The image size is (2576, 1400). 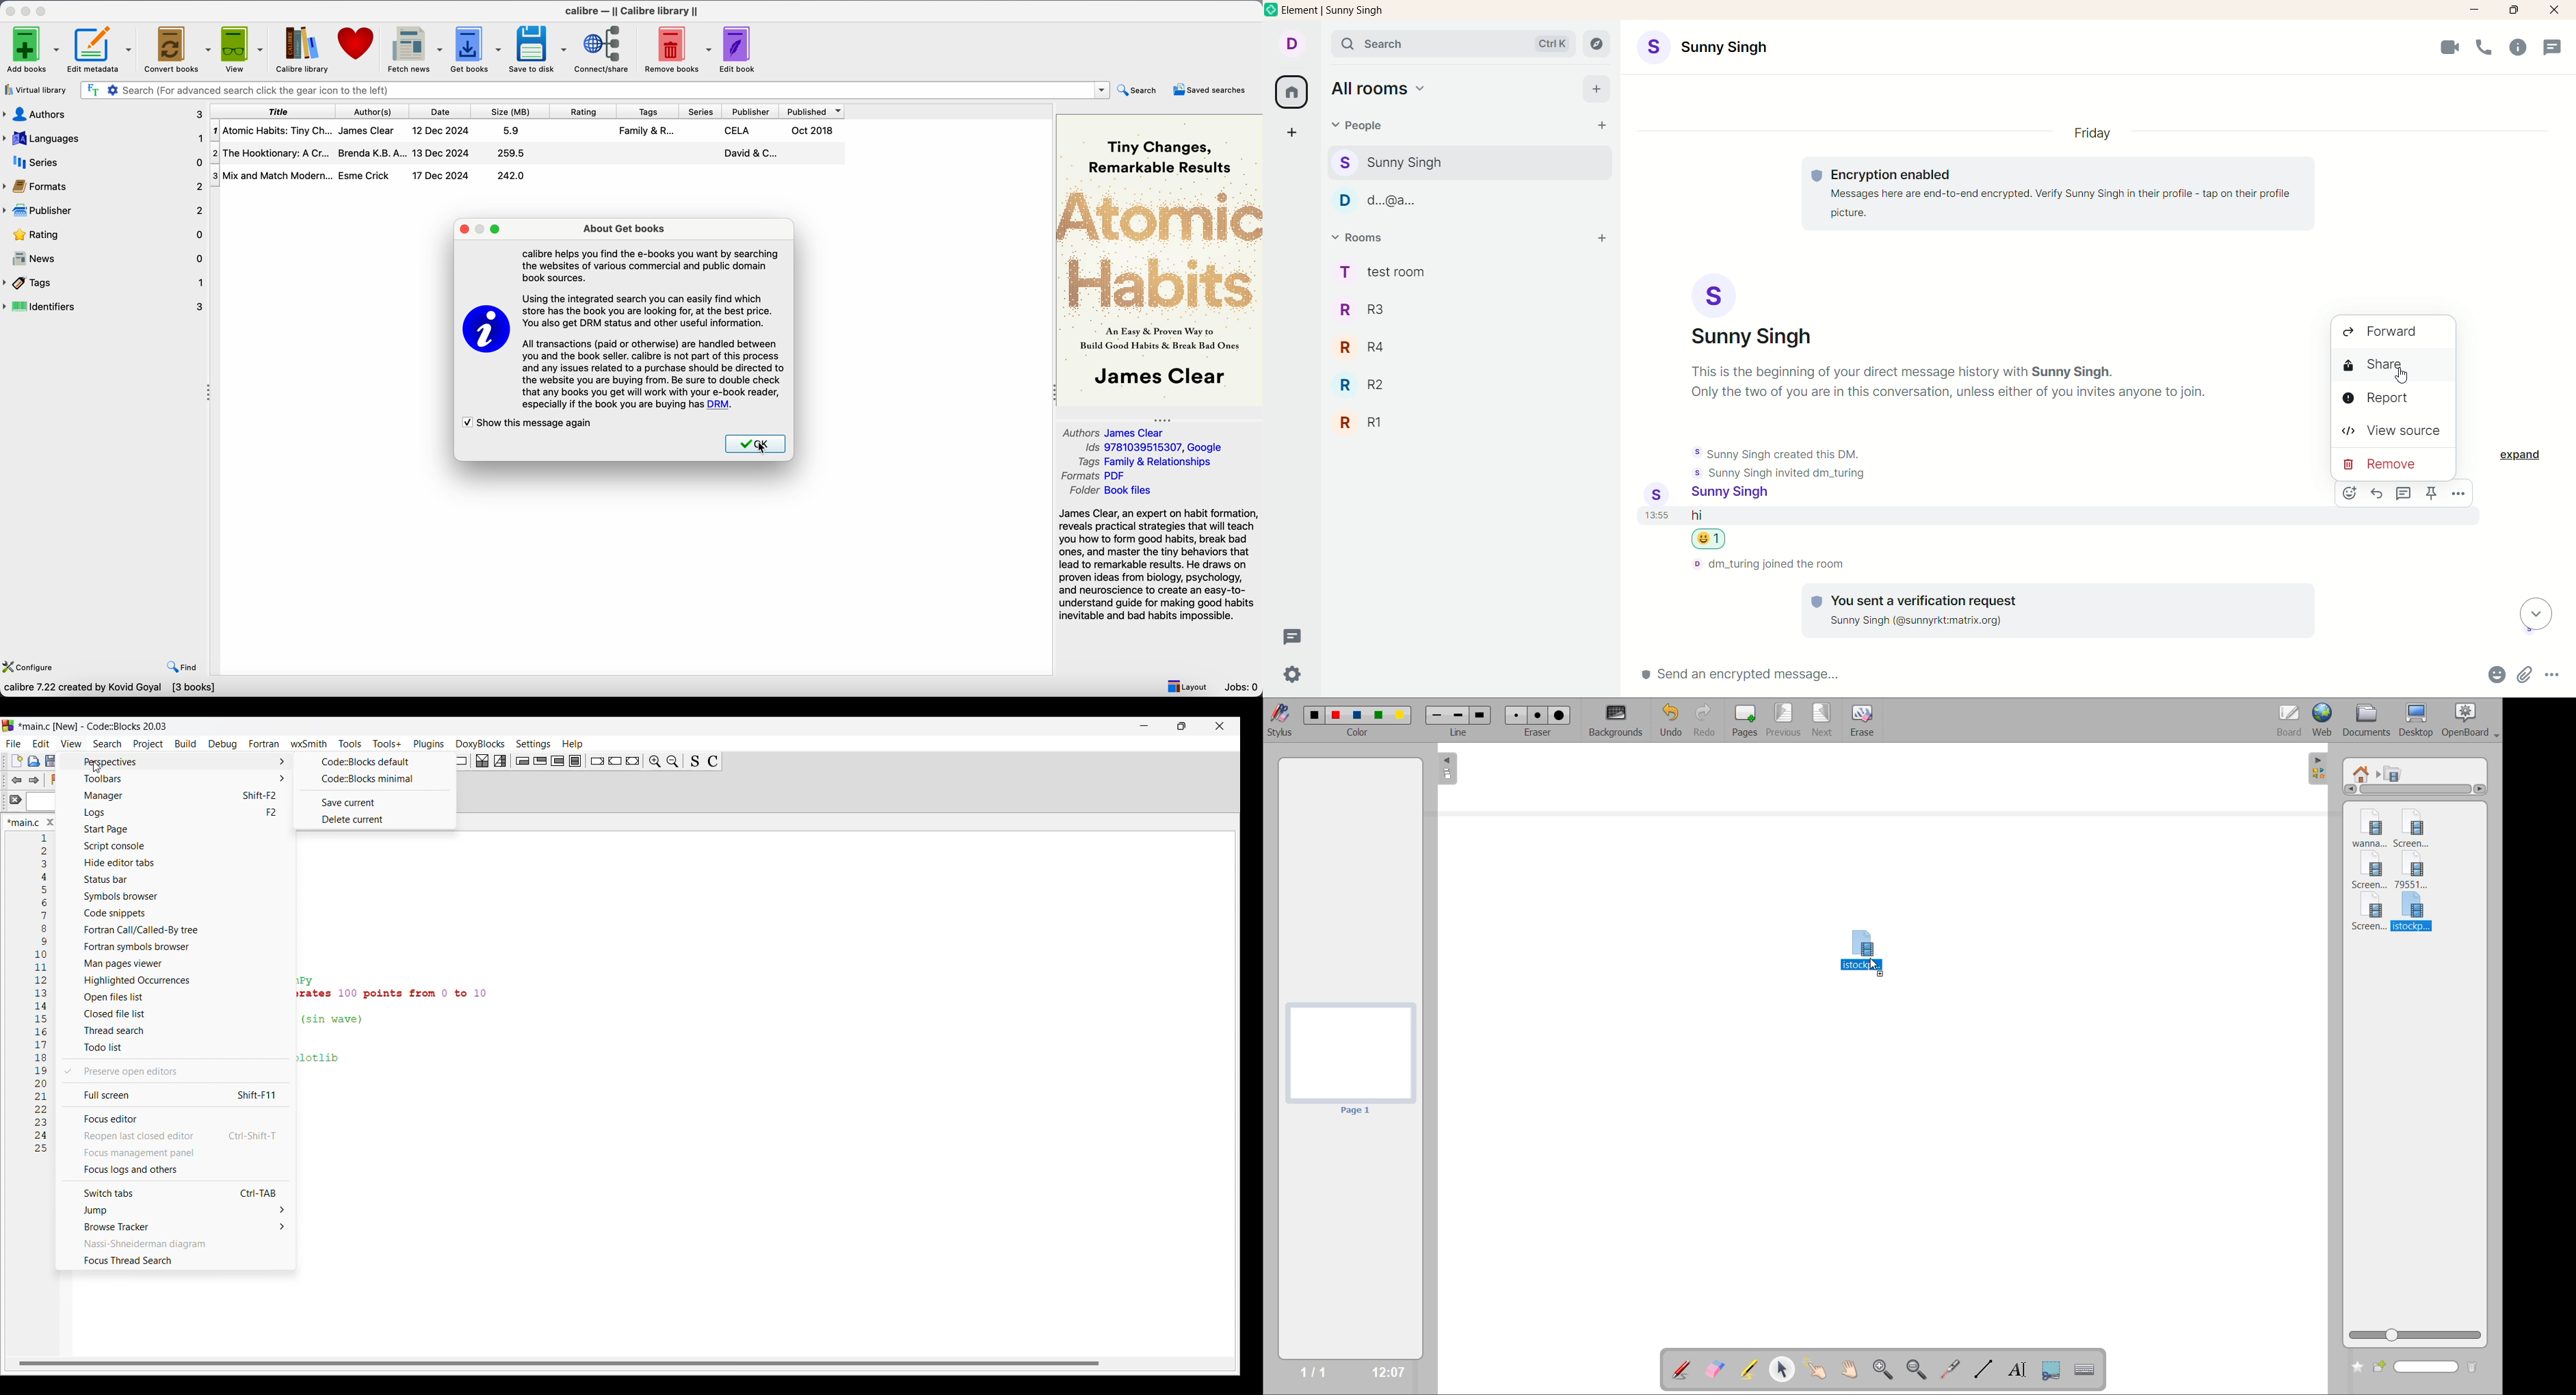 I want to click on R1, so click(x=1375, y=423).